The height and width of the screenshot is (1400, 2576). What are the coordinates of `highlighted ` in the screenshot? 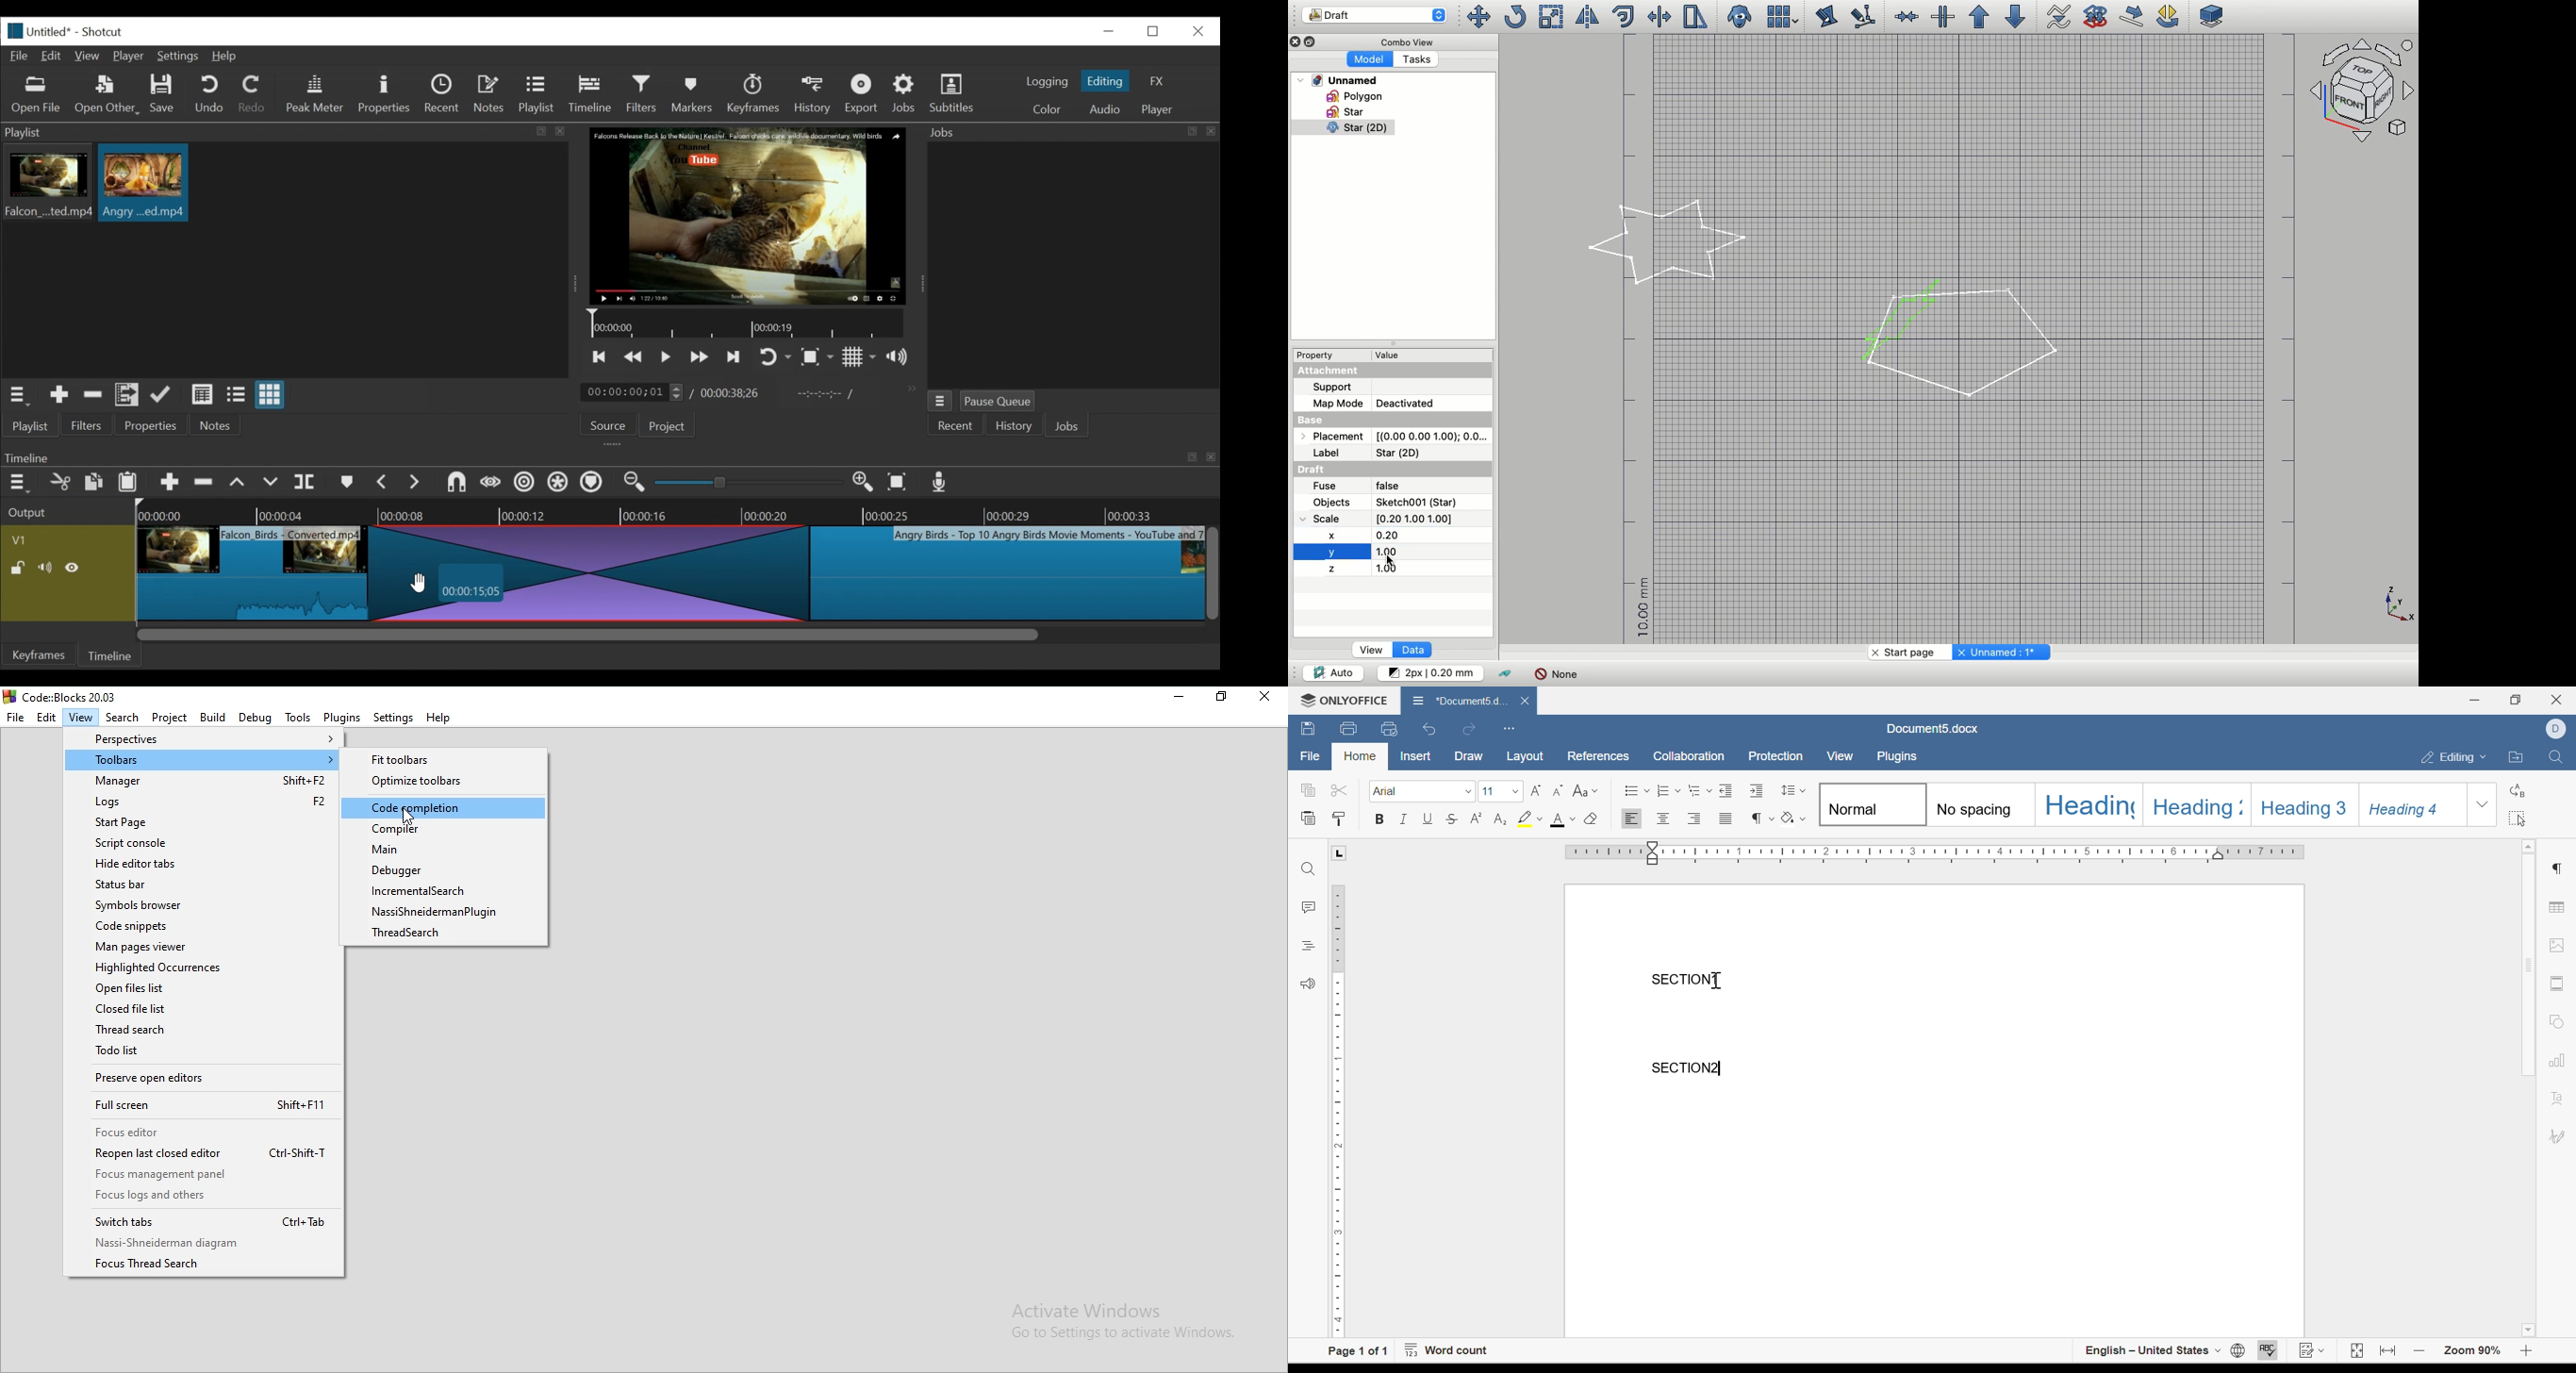 It's located at (444, 808).